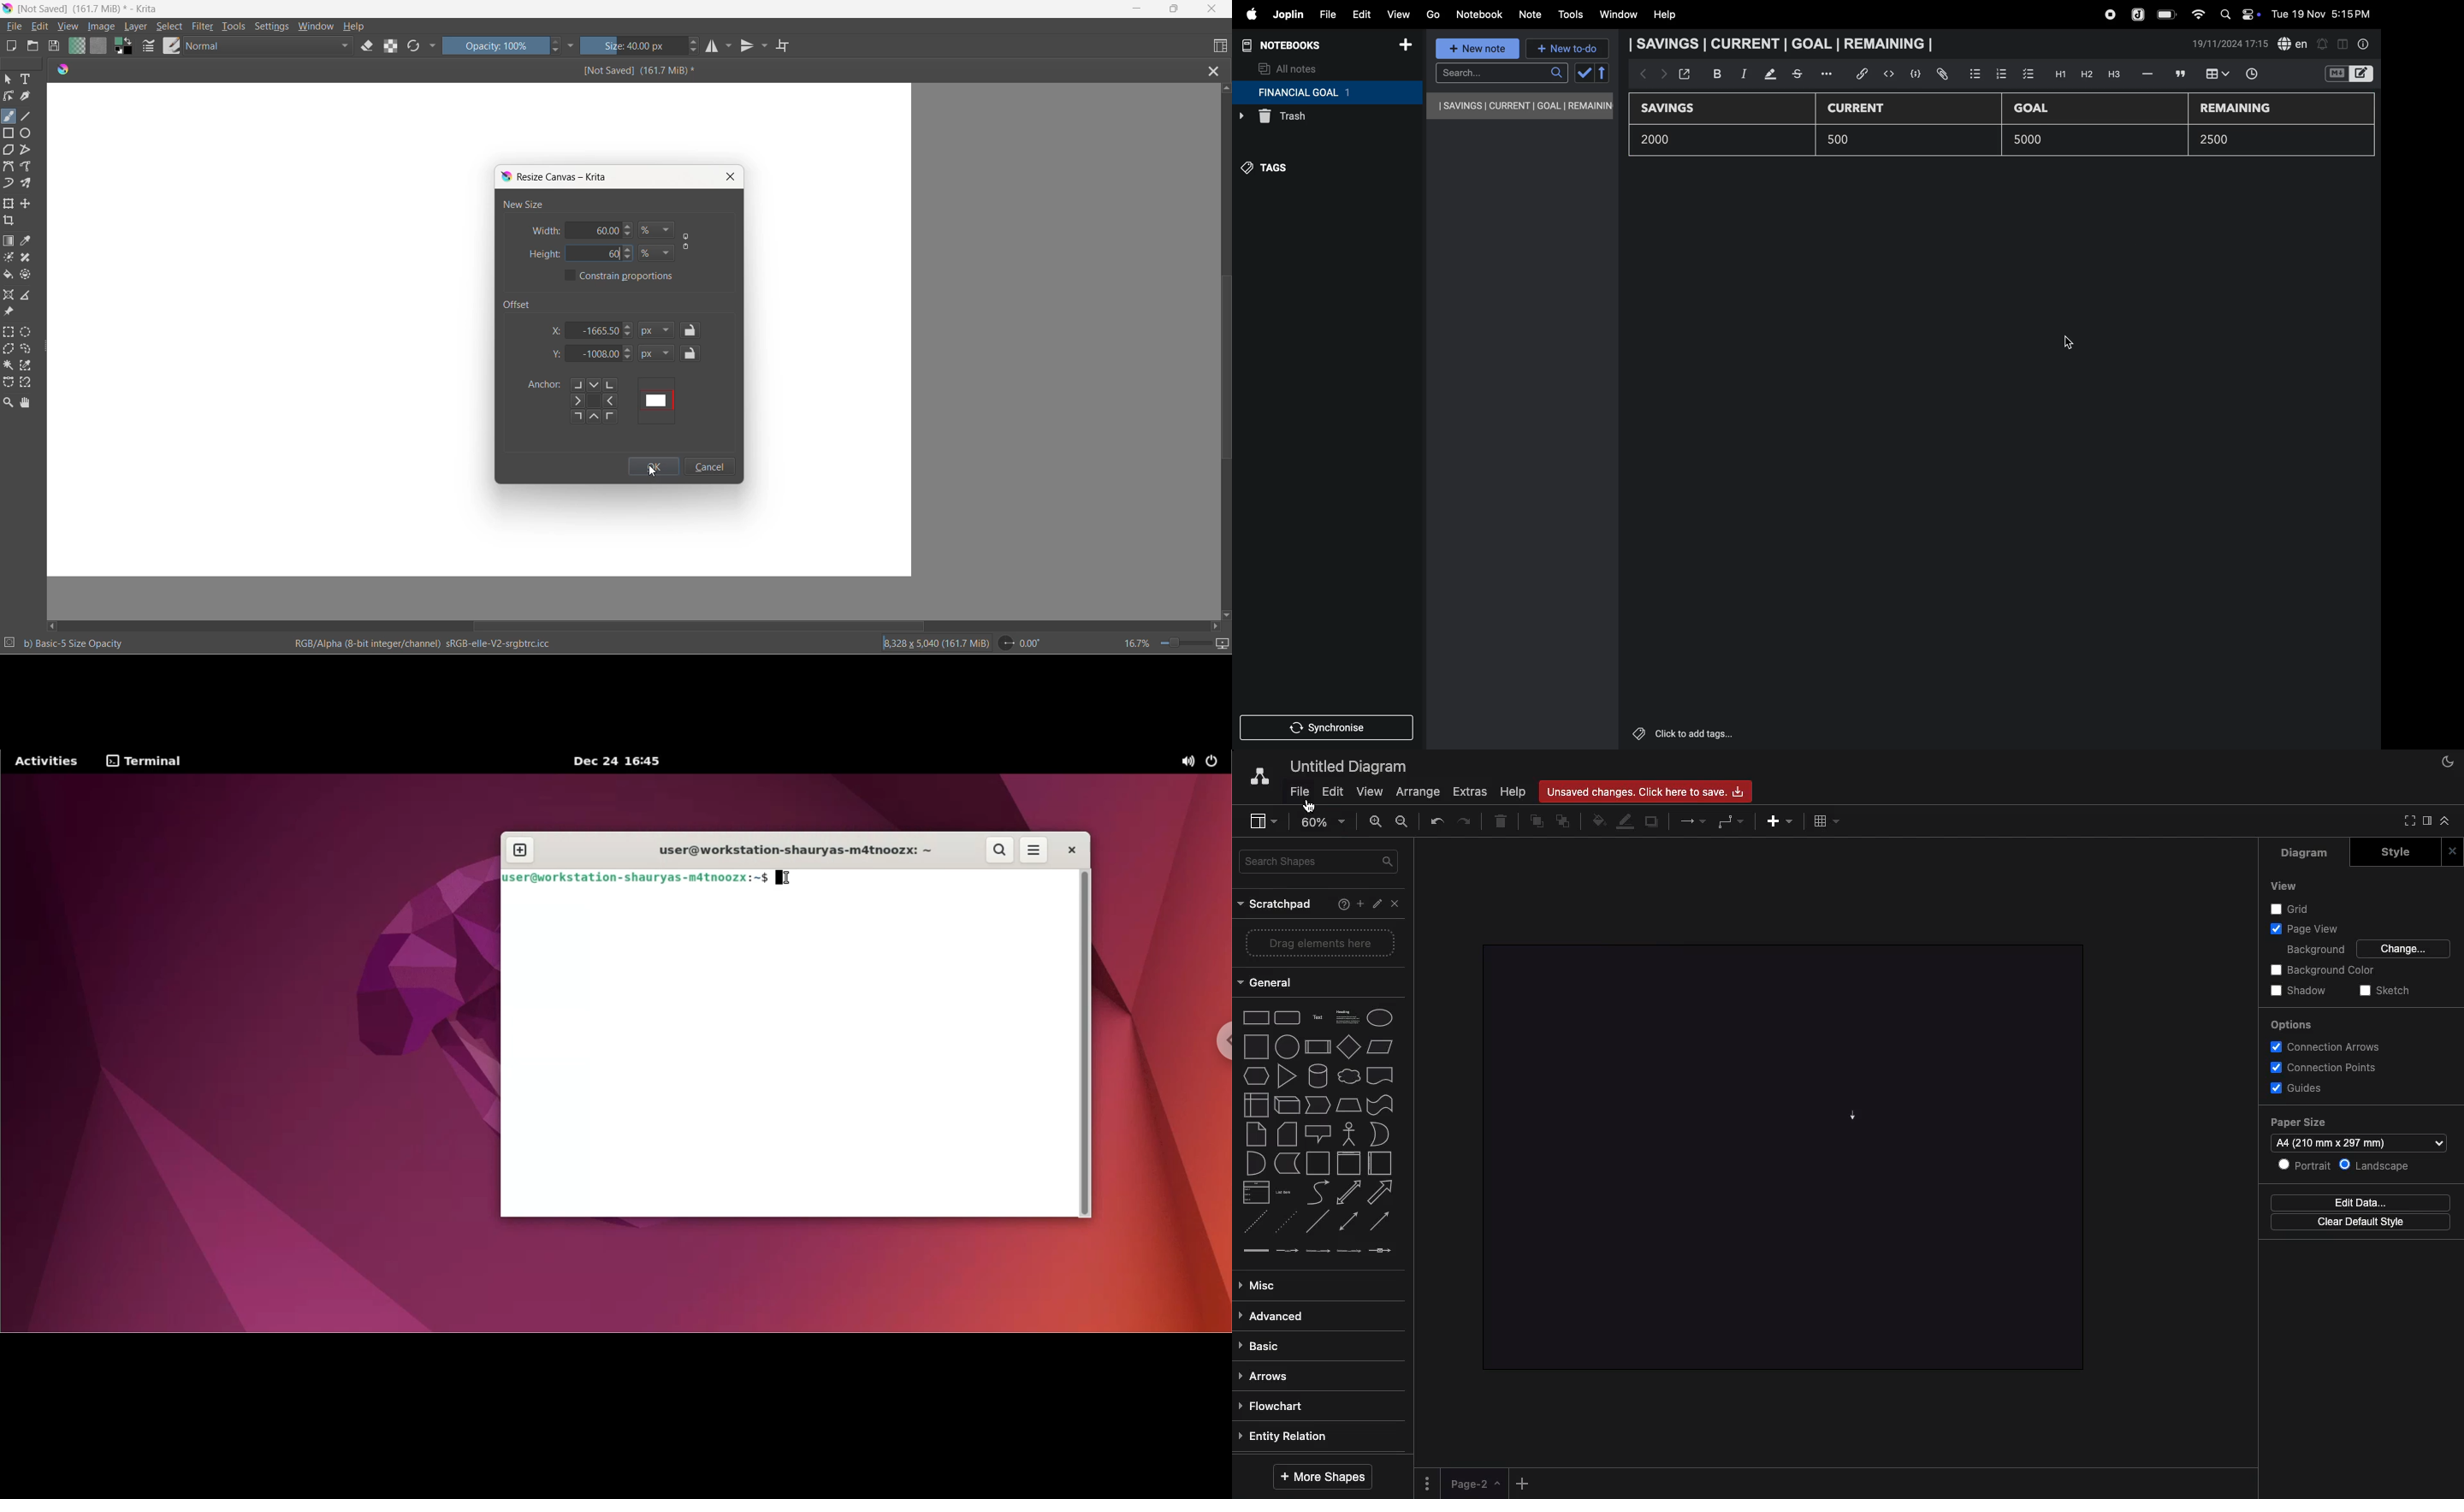  Describe the element at coordinates (558, 177) in the screenshot. I see `resize canvas dialog box` at that location.